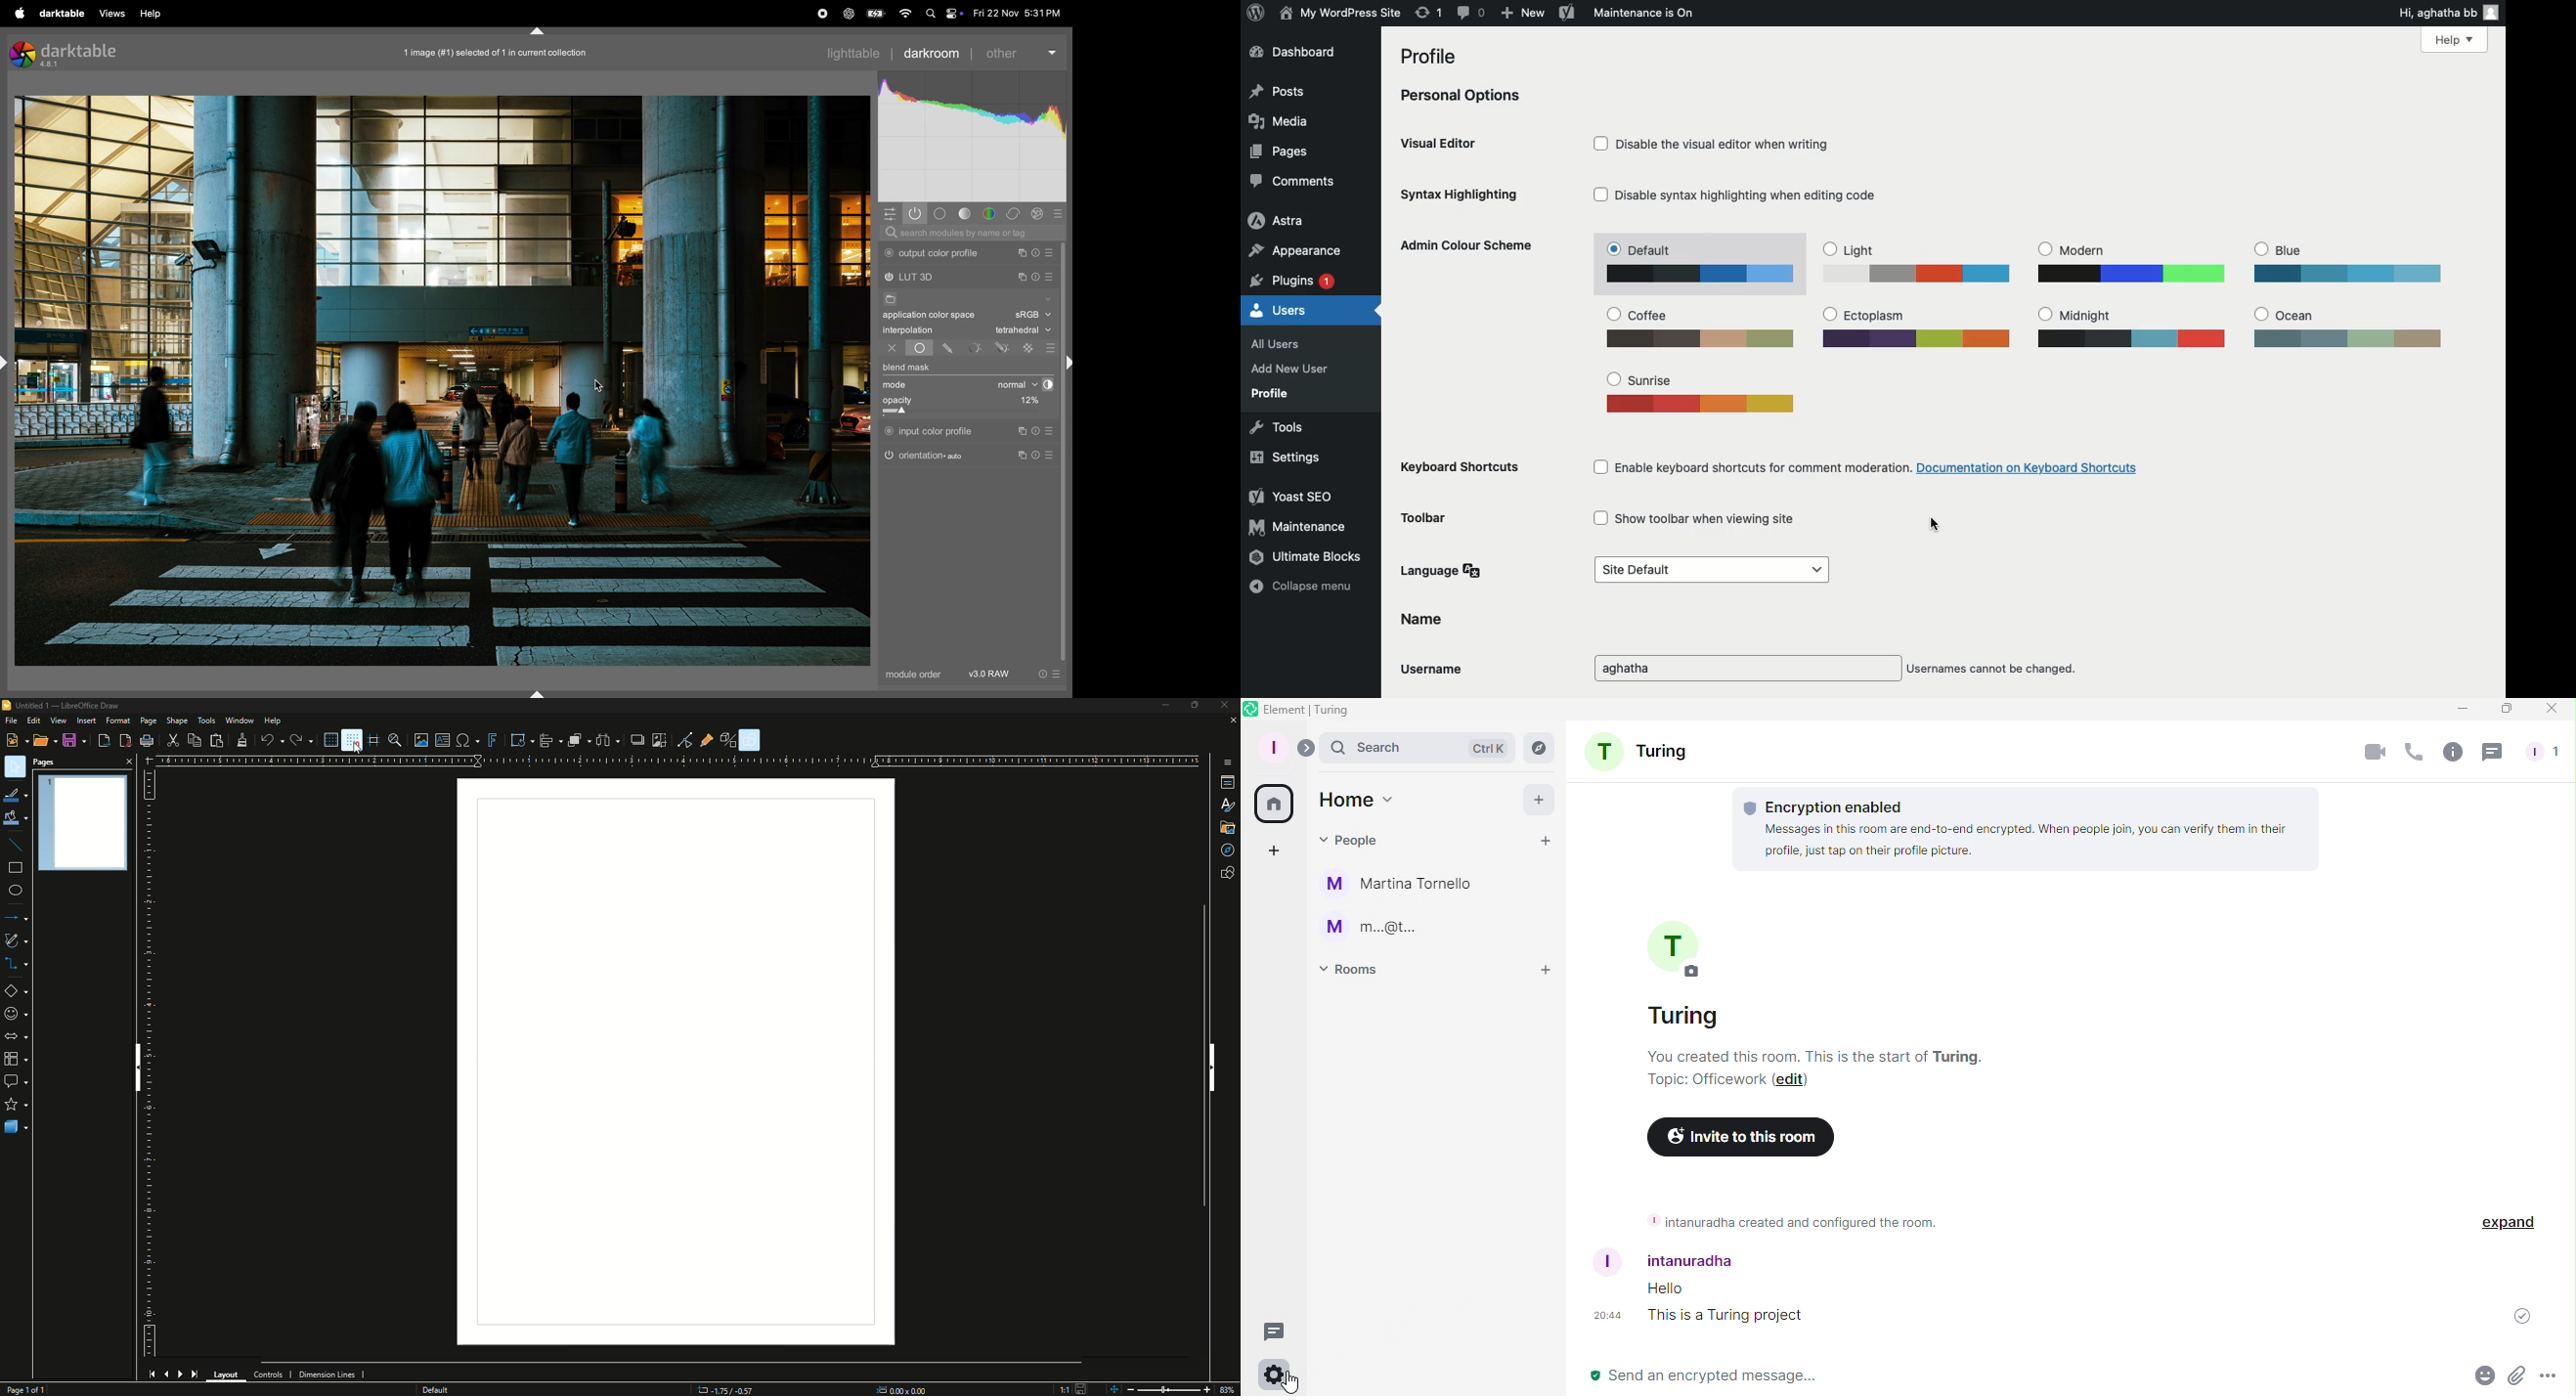  Describe the element at coordinates (1294, 179) in the screenshot. I see `Comments` at that location.